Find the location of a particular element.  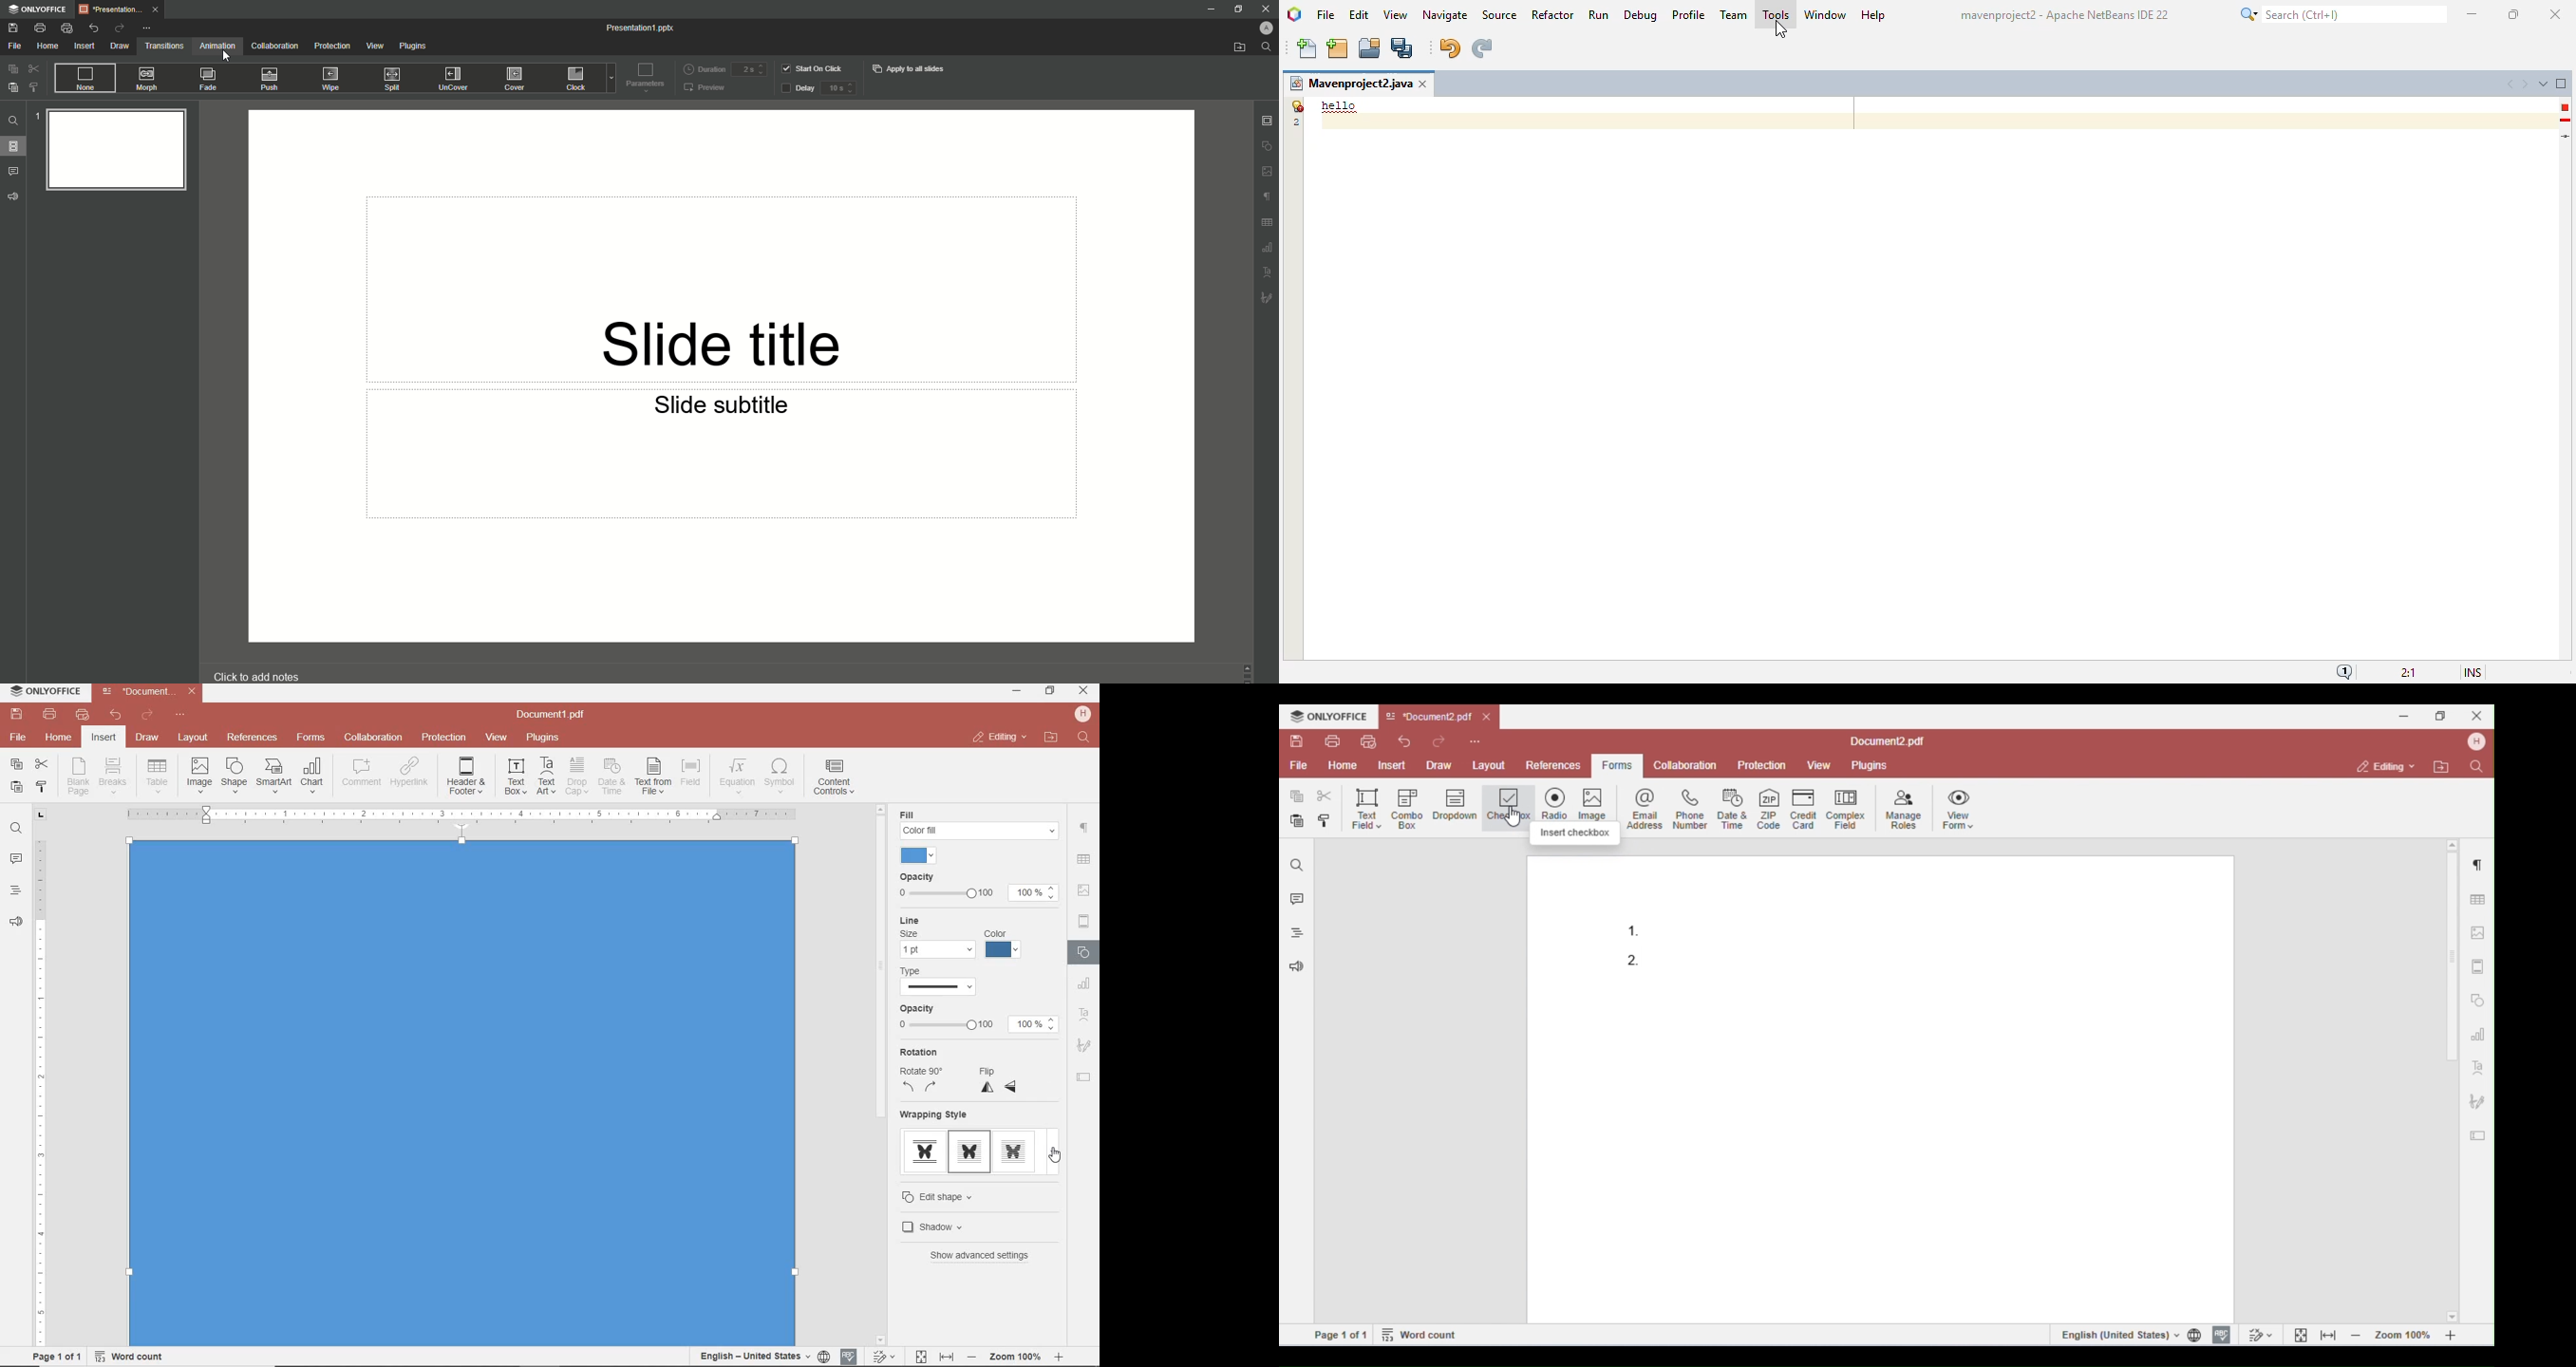

ONLYOFFICE is located at coordinates (36, 9).